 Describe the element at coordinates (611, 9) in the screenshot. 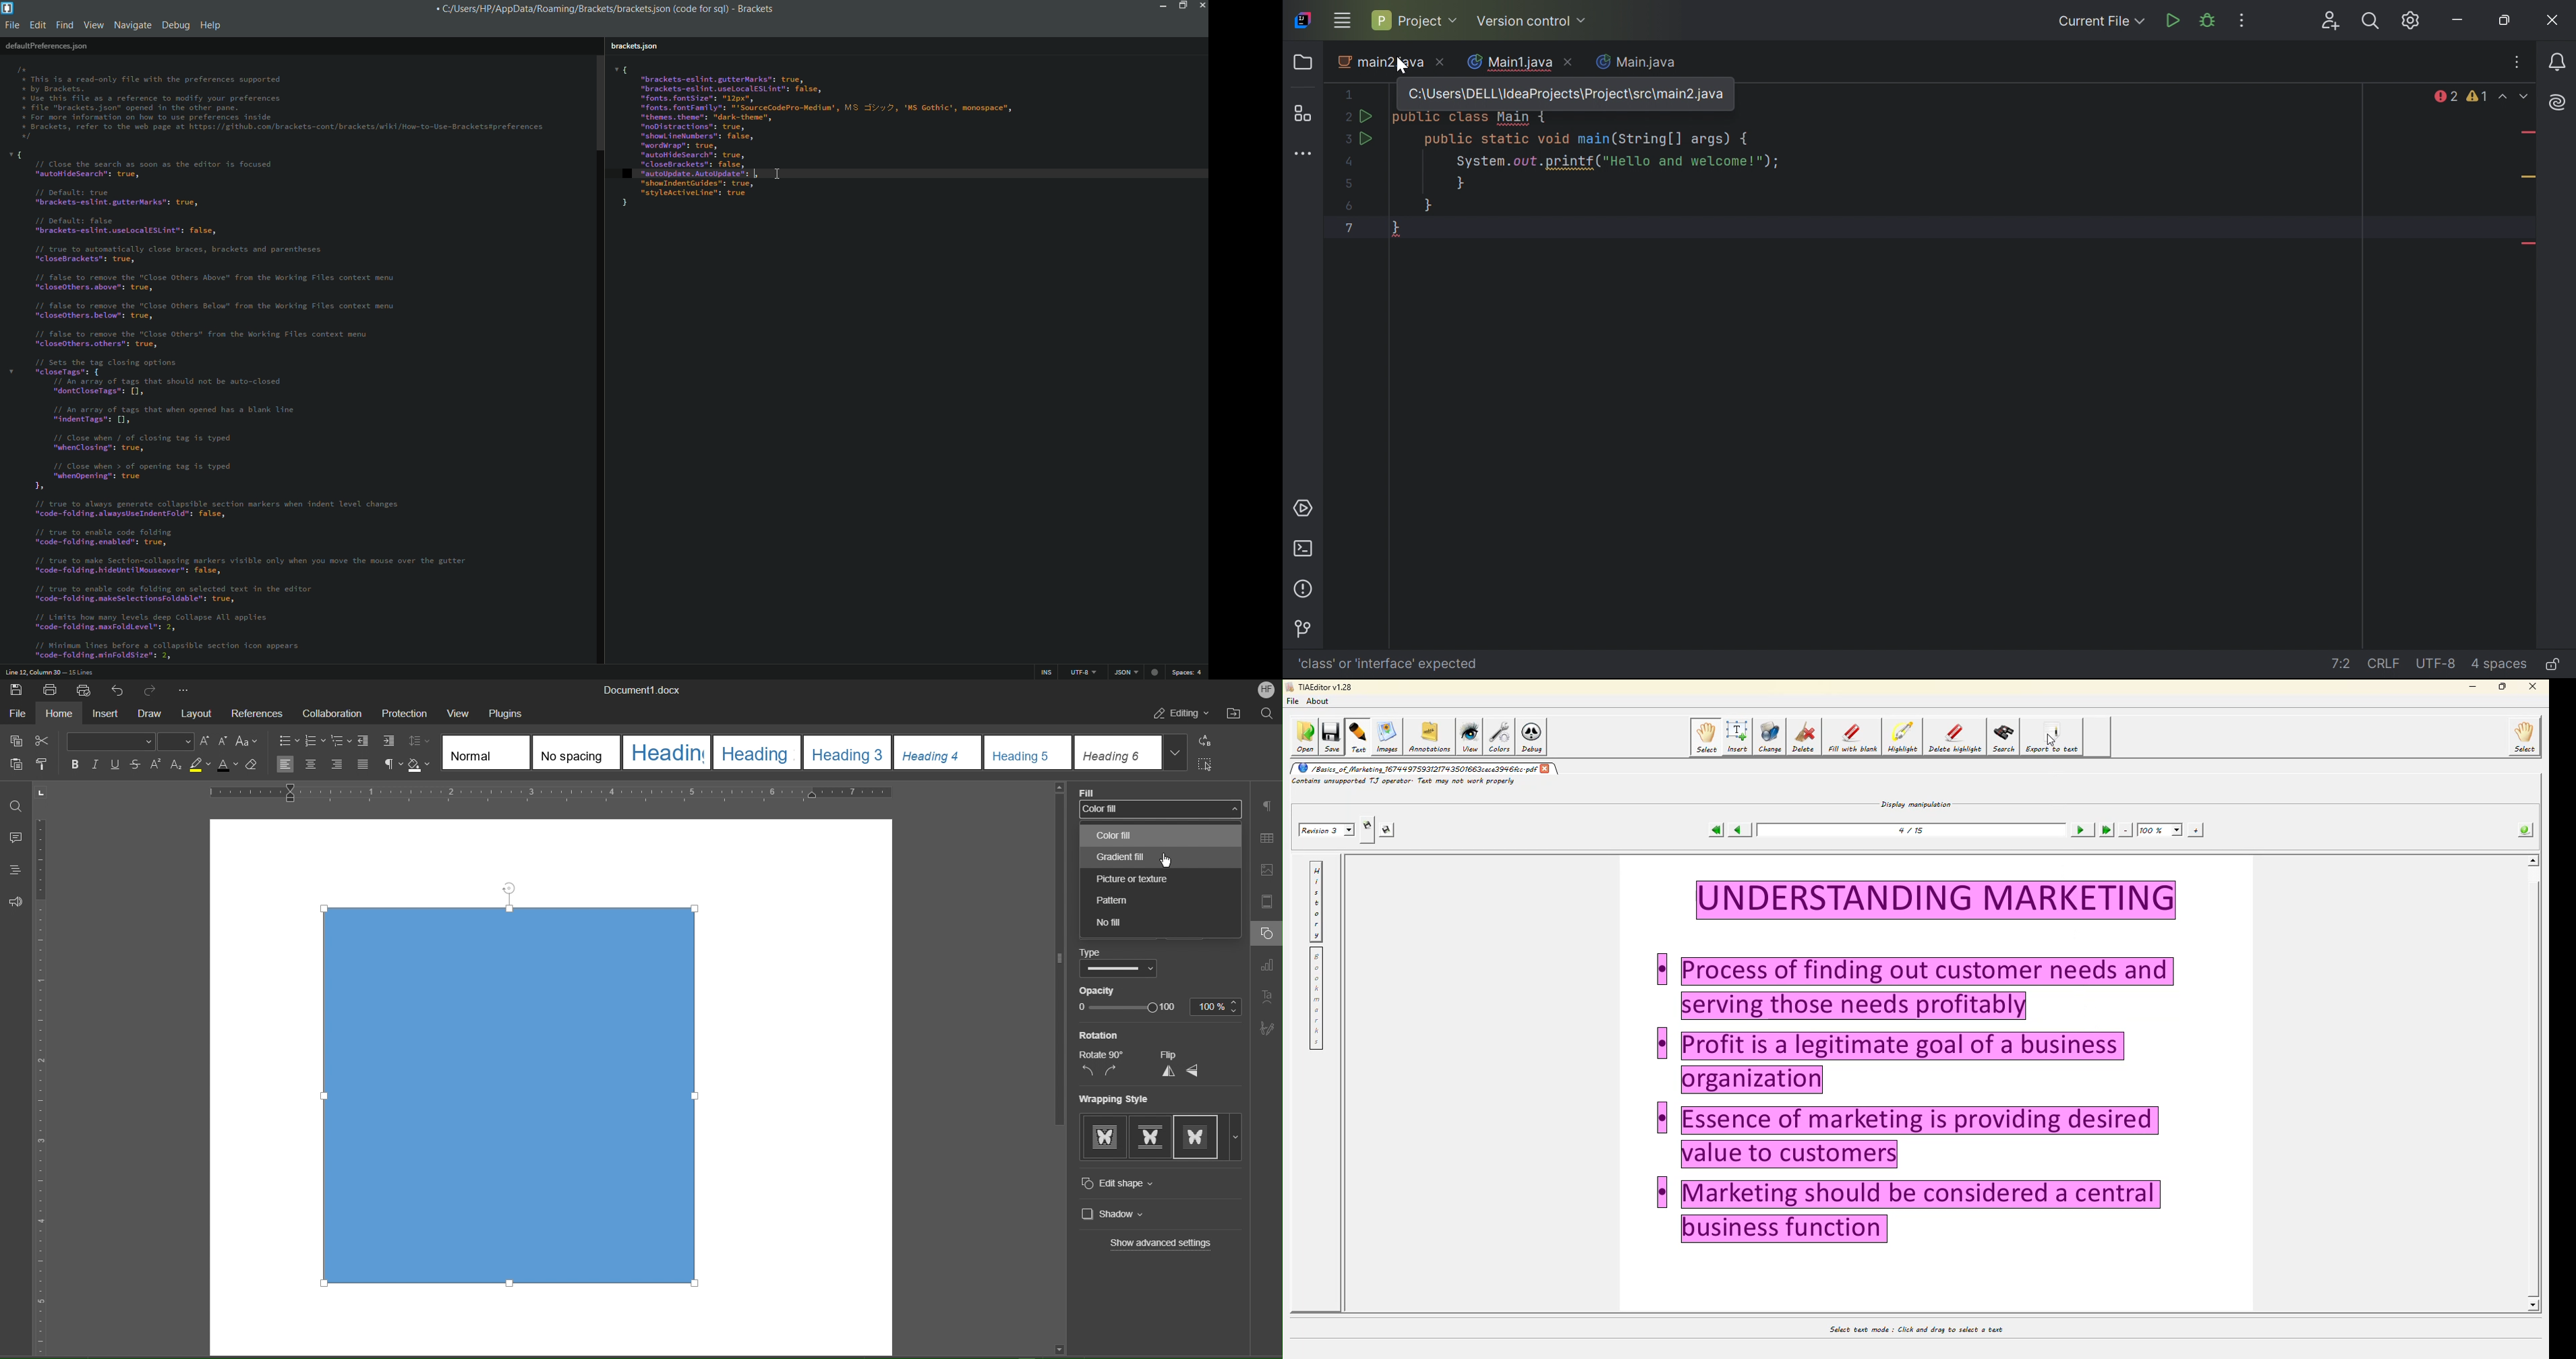

I see `C/Users/HP/AppData/Roaming/Brackets/bracketsjson (code for sql) - Brackets` at that location.